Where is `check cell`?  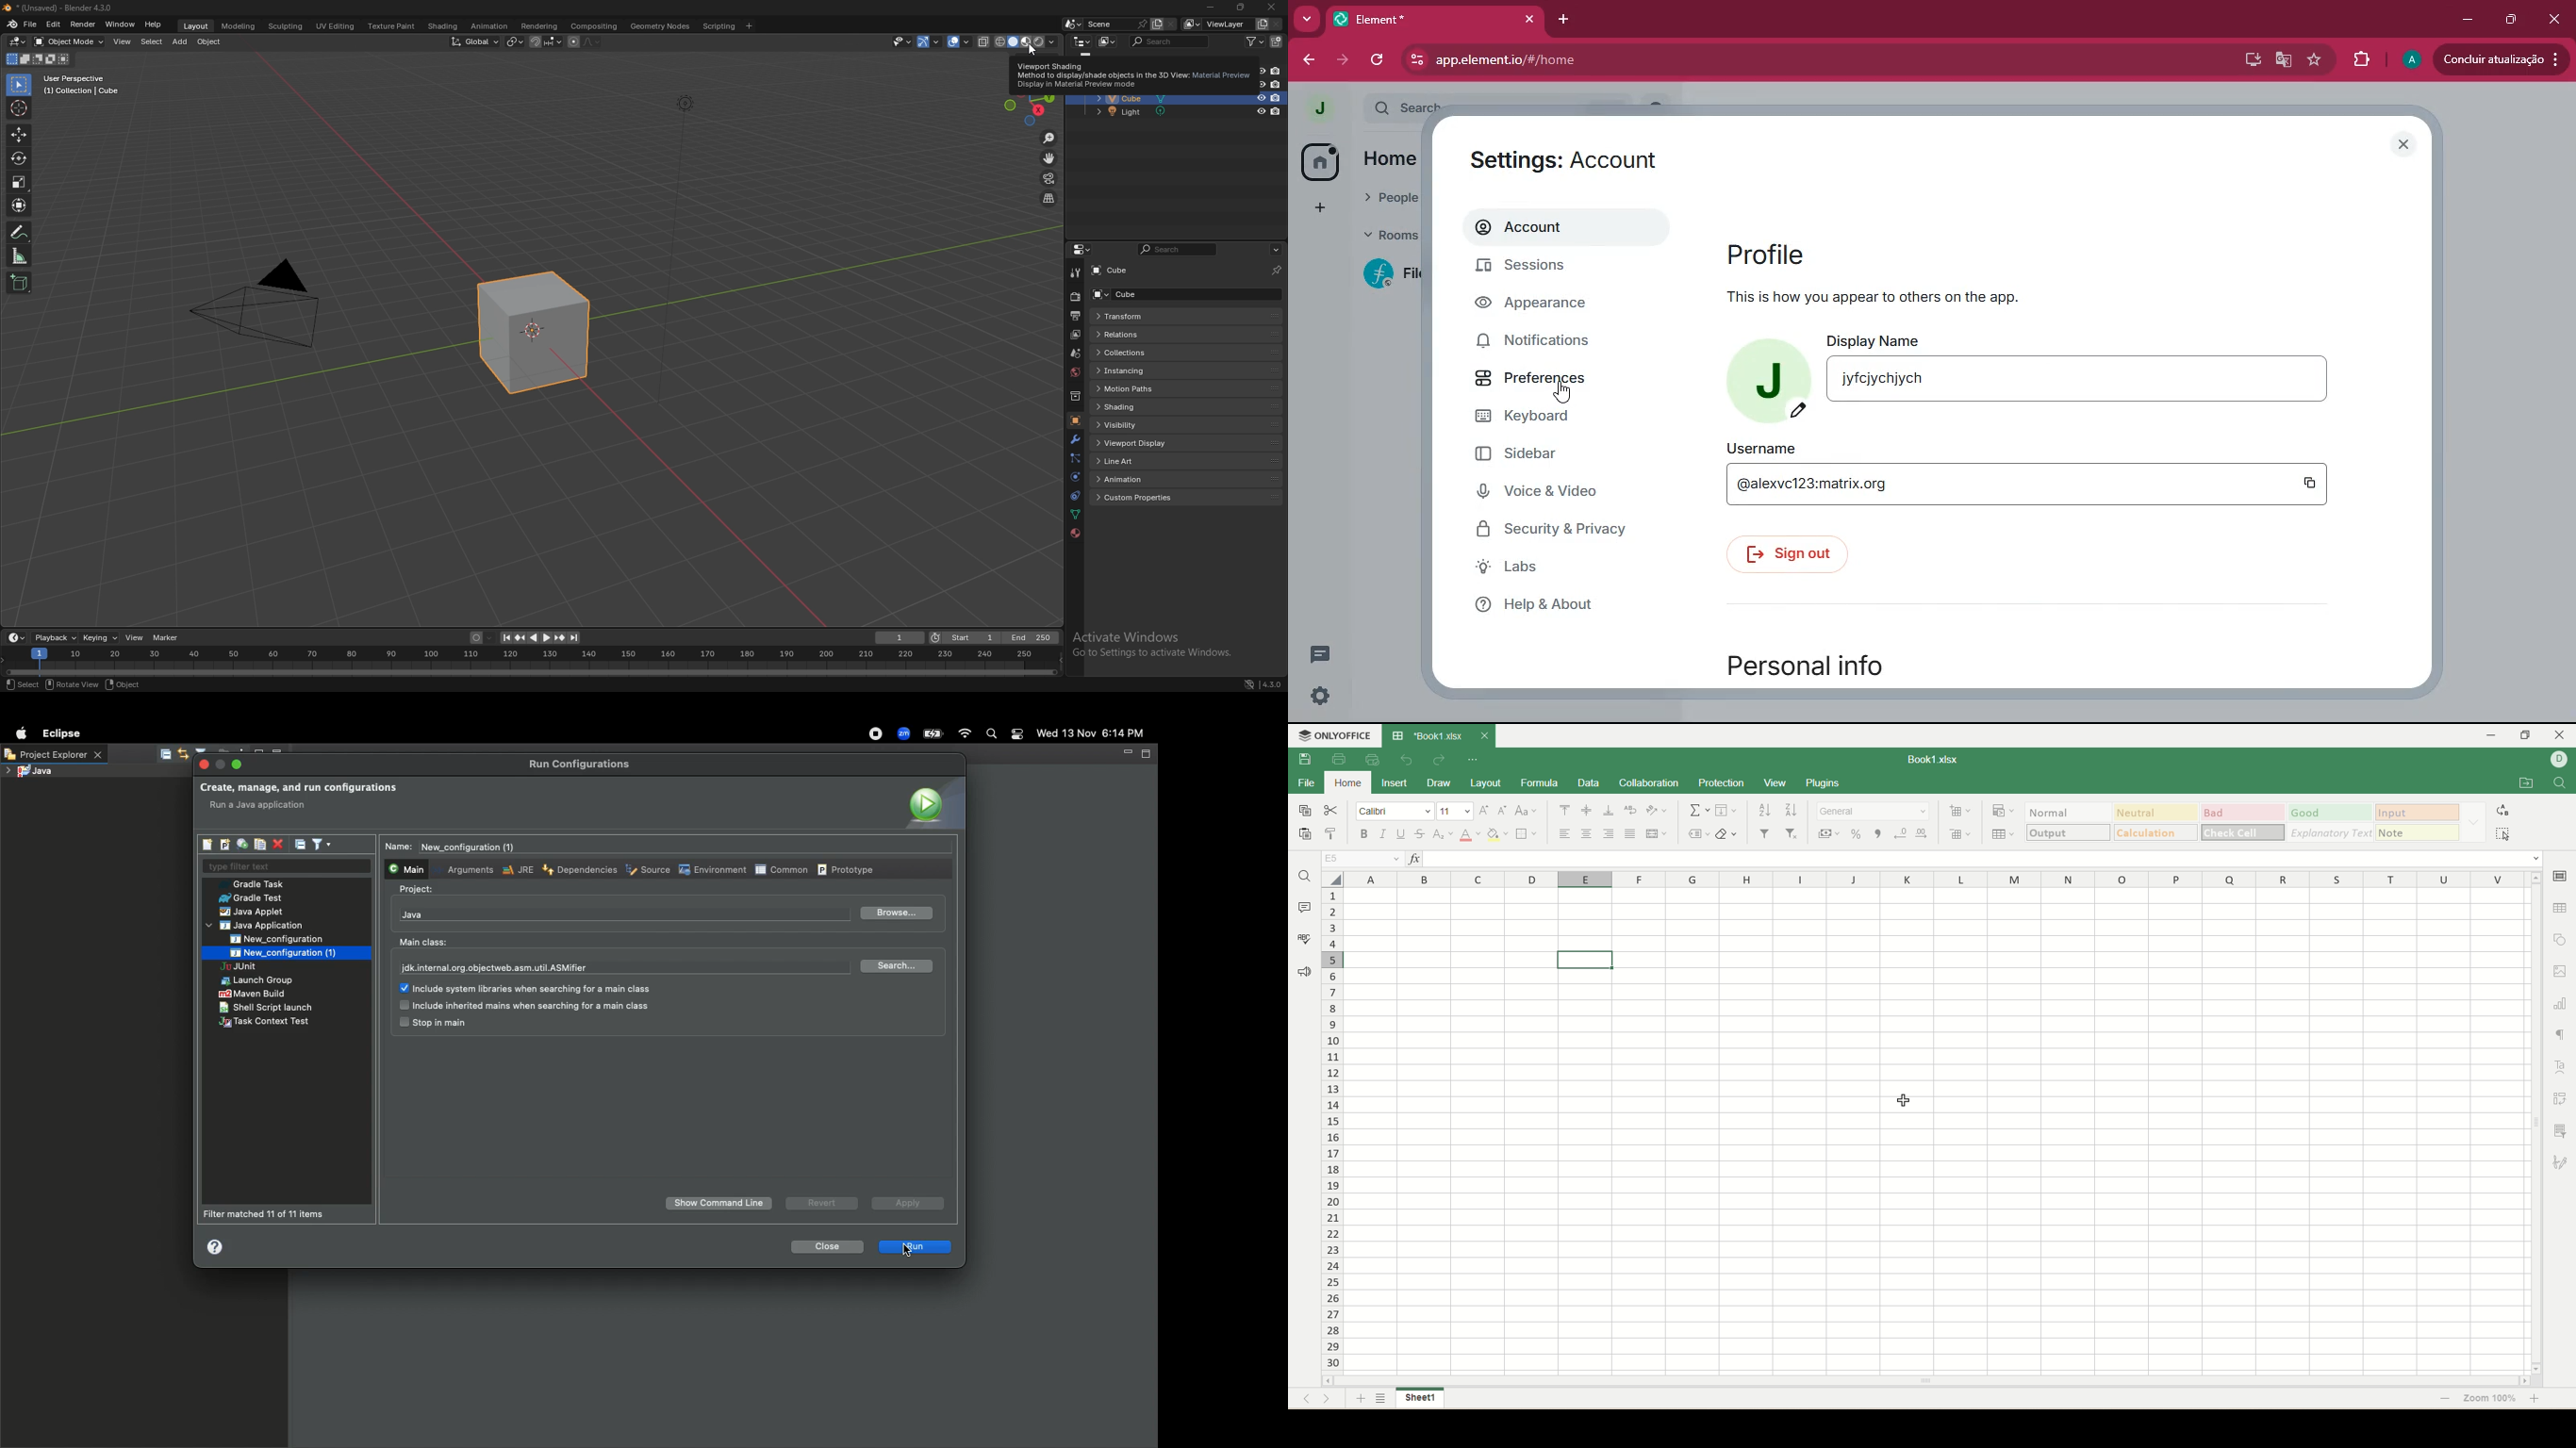
check cell is located at coordinates (2243, 832).